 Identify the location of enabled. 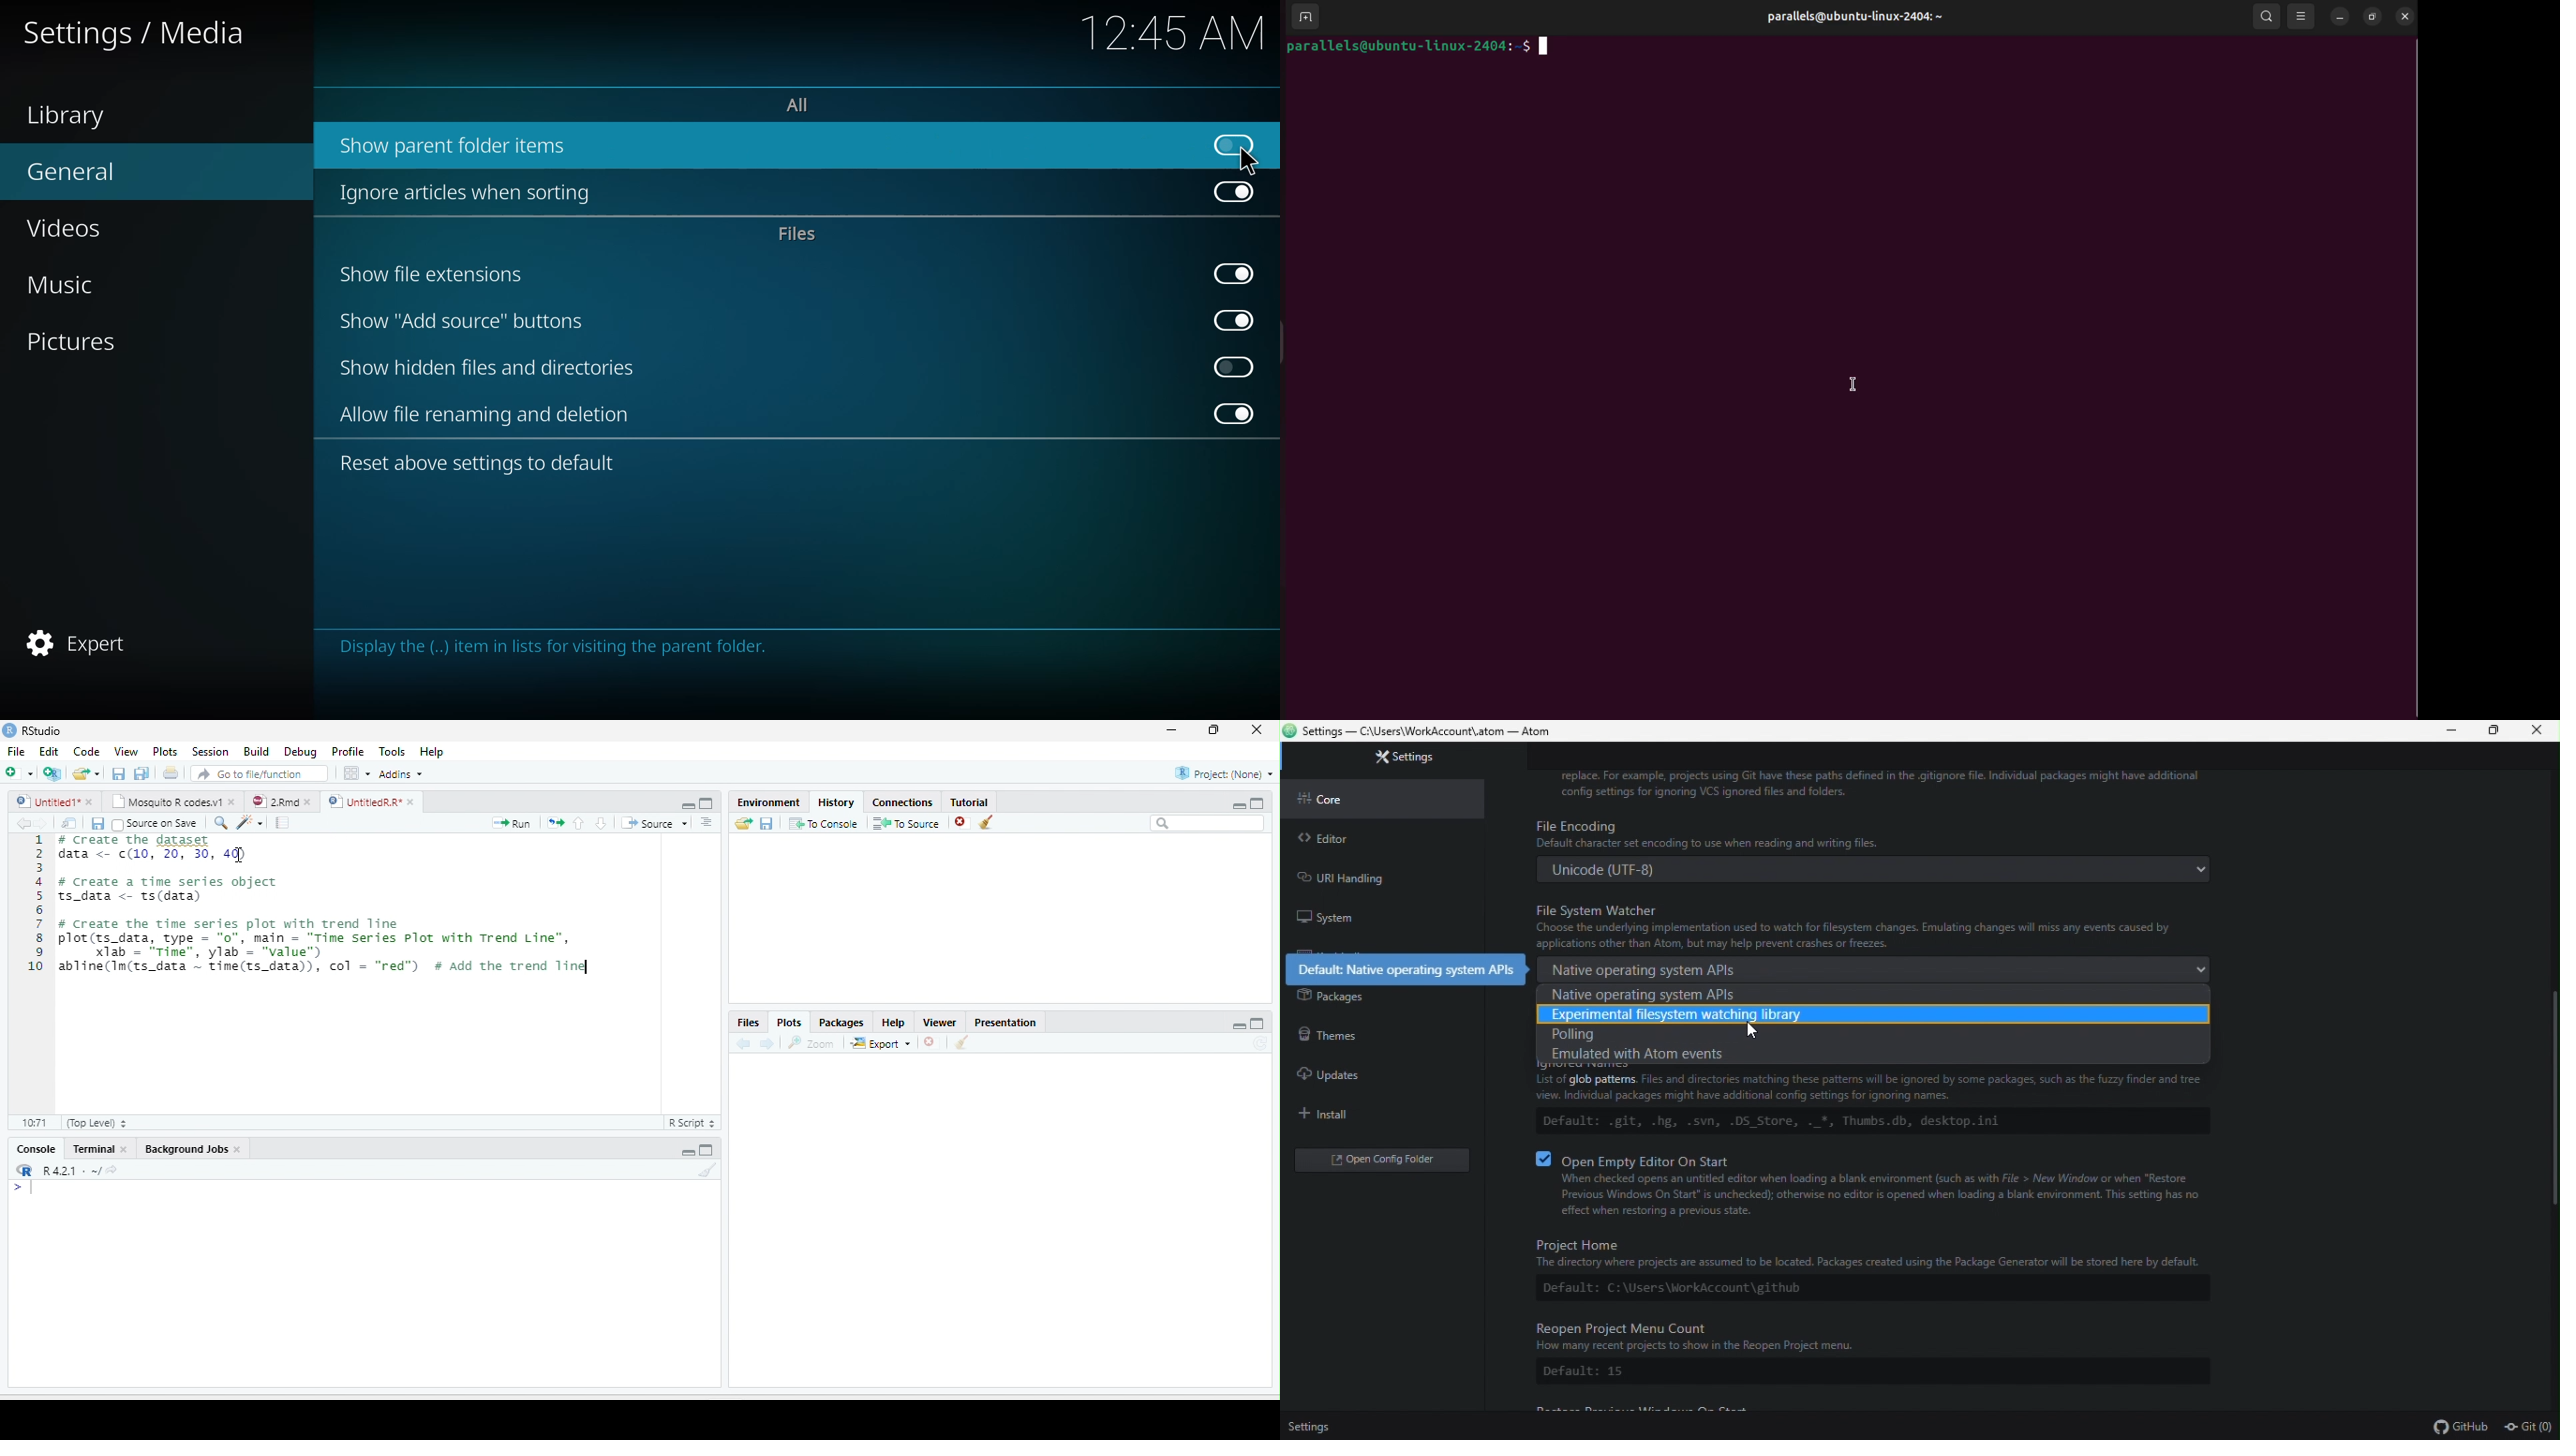
(1233, 319).